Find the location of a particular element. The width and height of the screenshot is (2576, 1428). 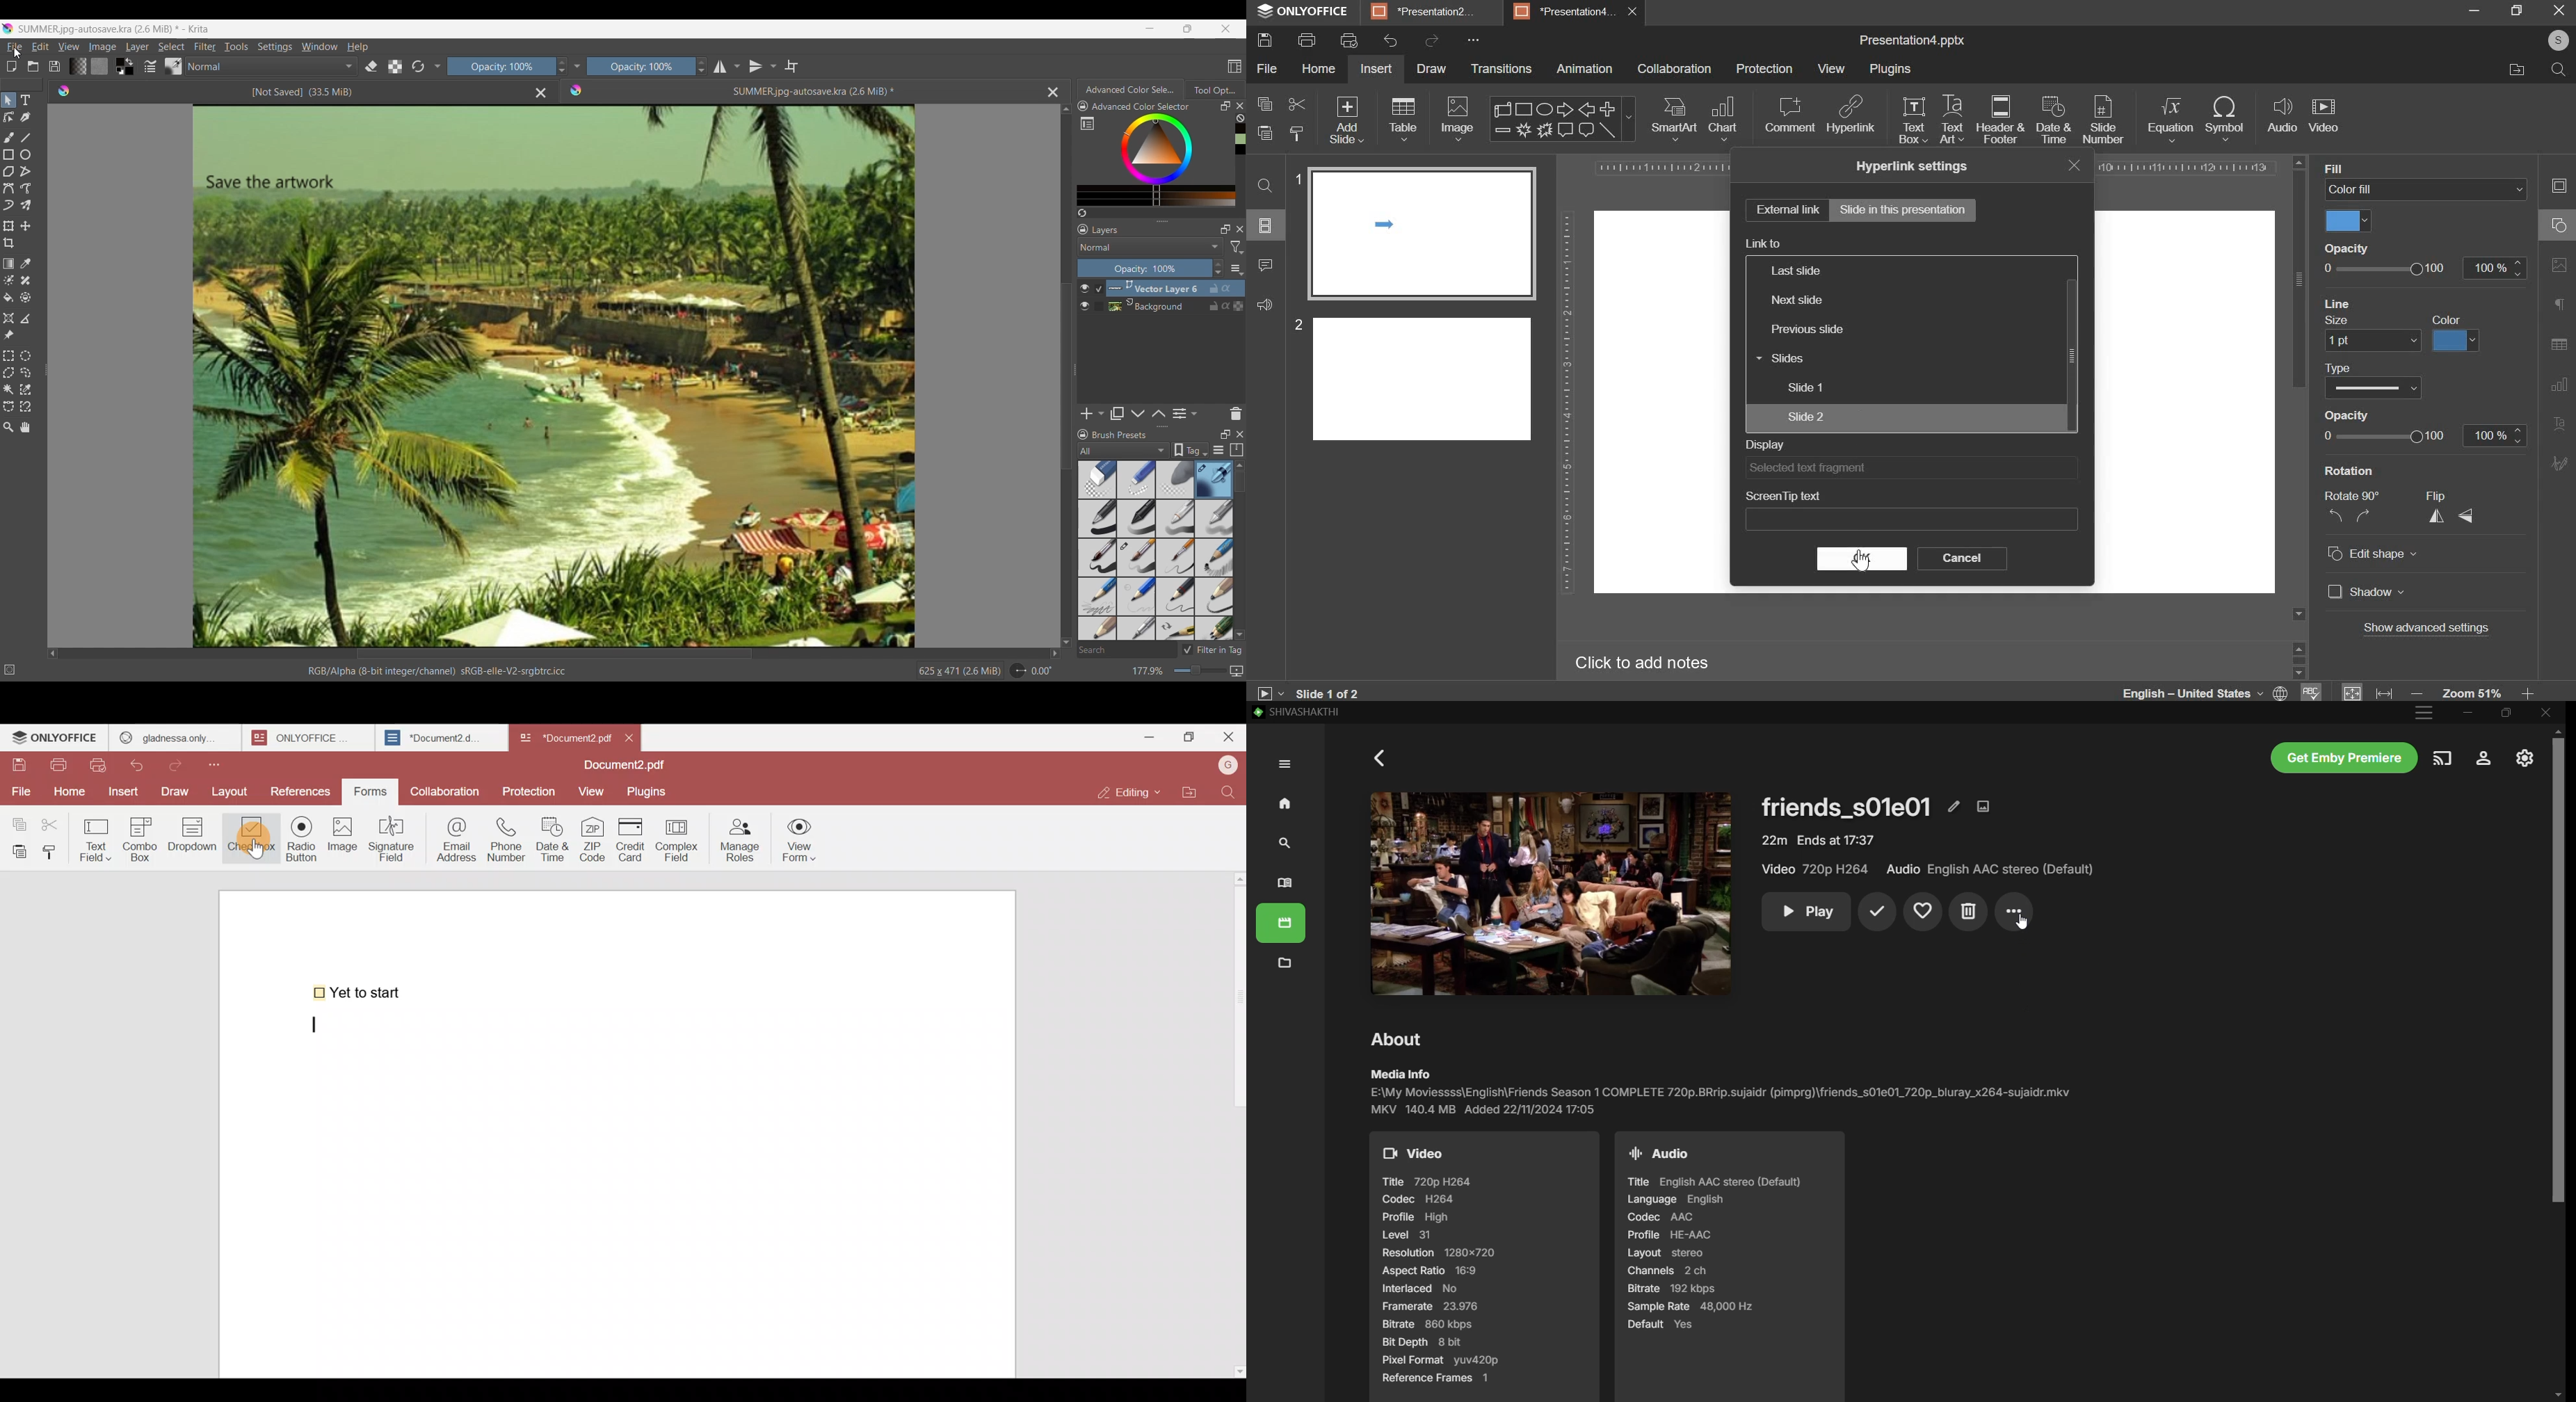

Enclose and fill tool is located at coordinates (25, 297).